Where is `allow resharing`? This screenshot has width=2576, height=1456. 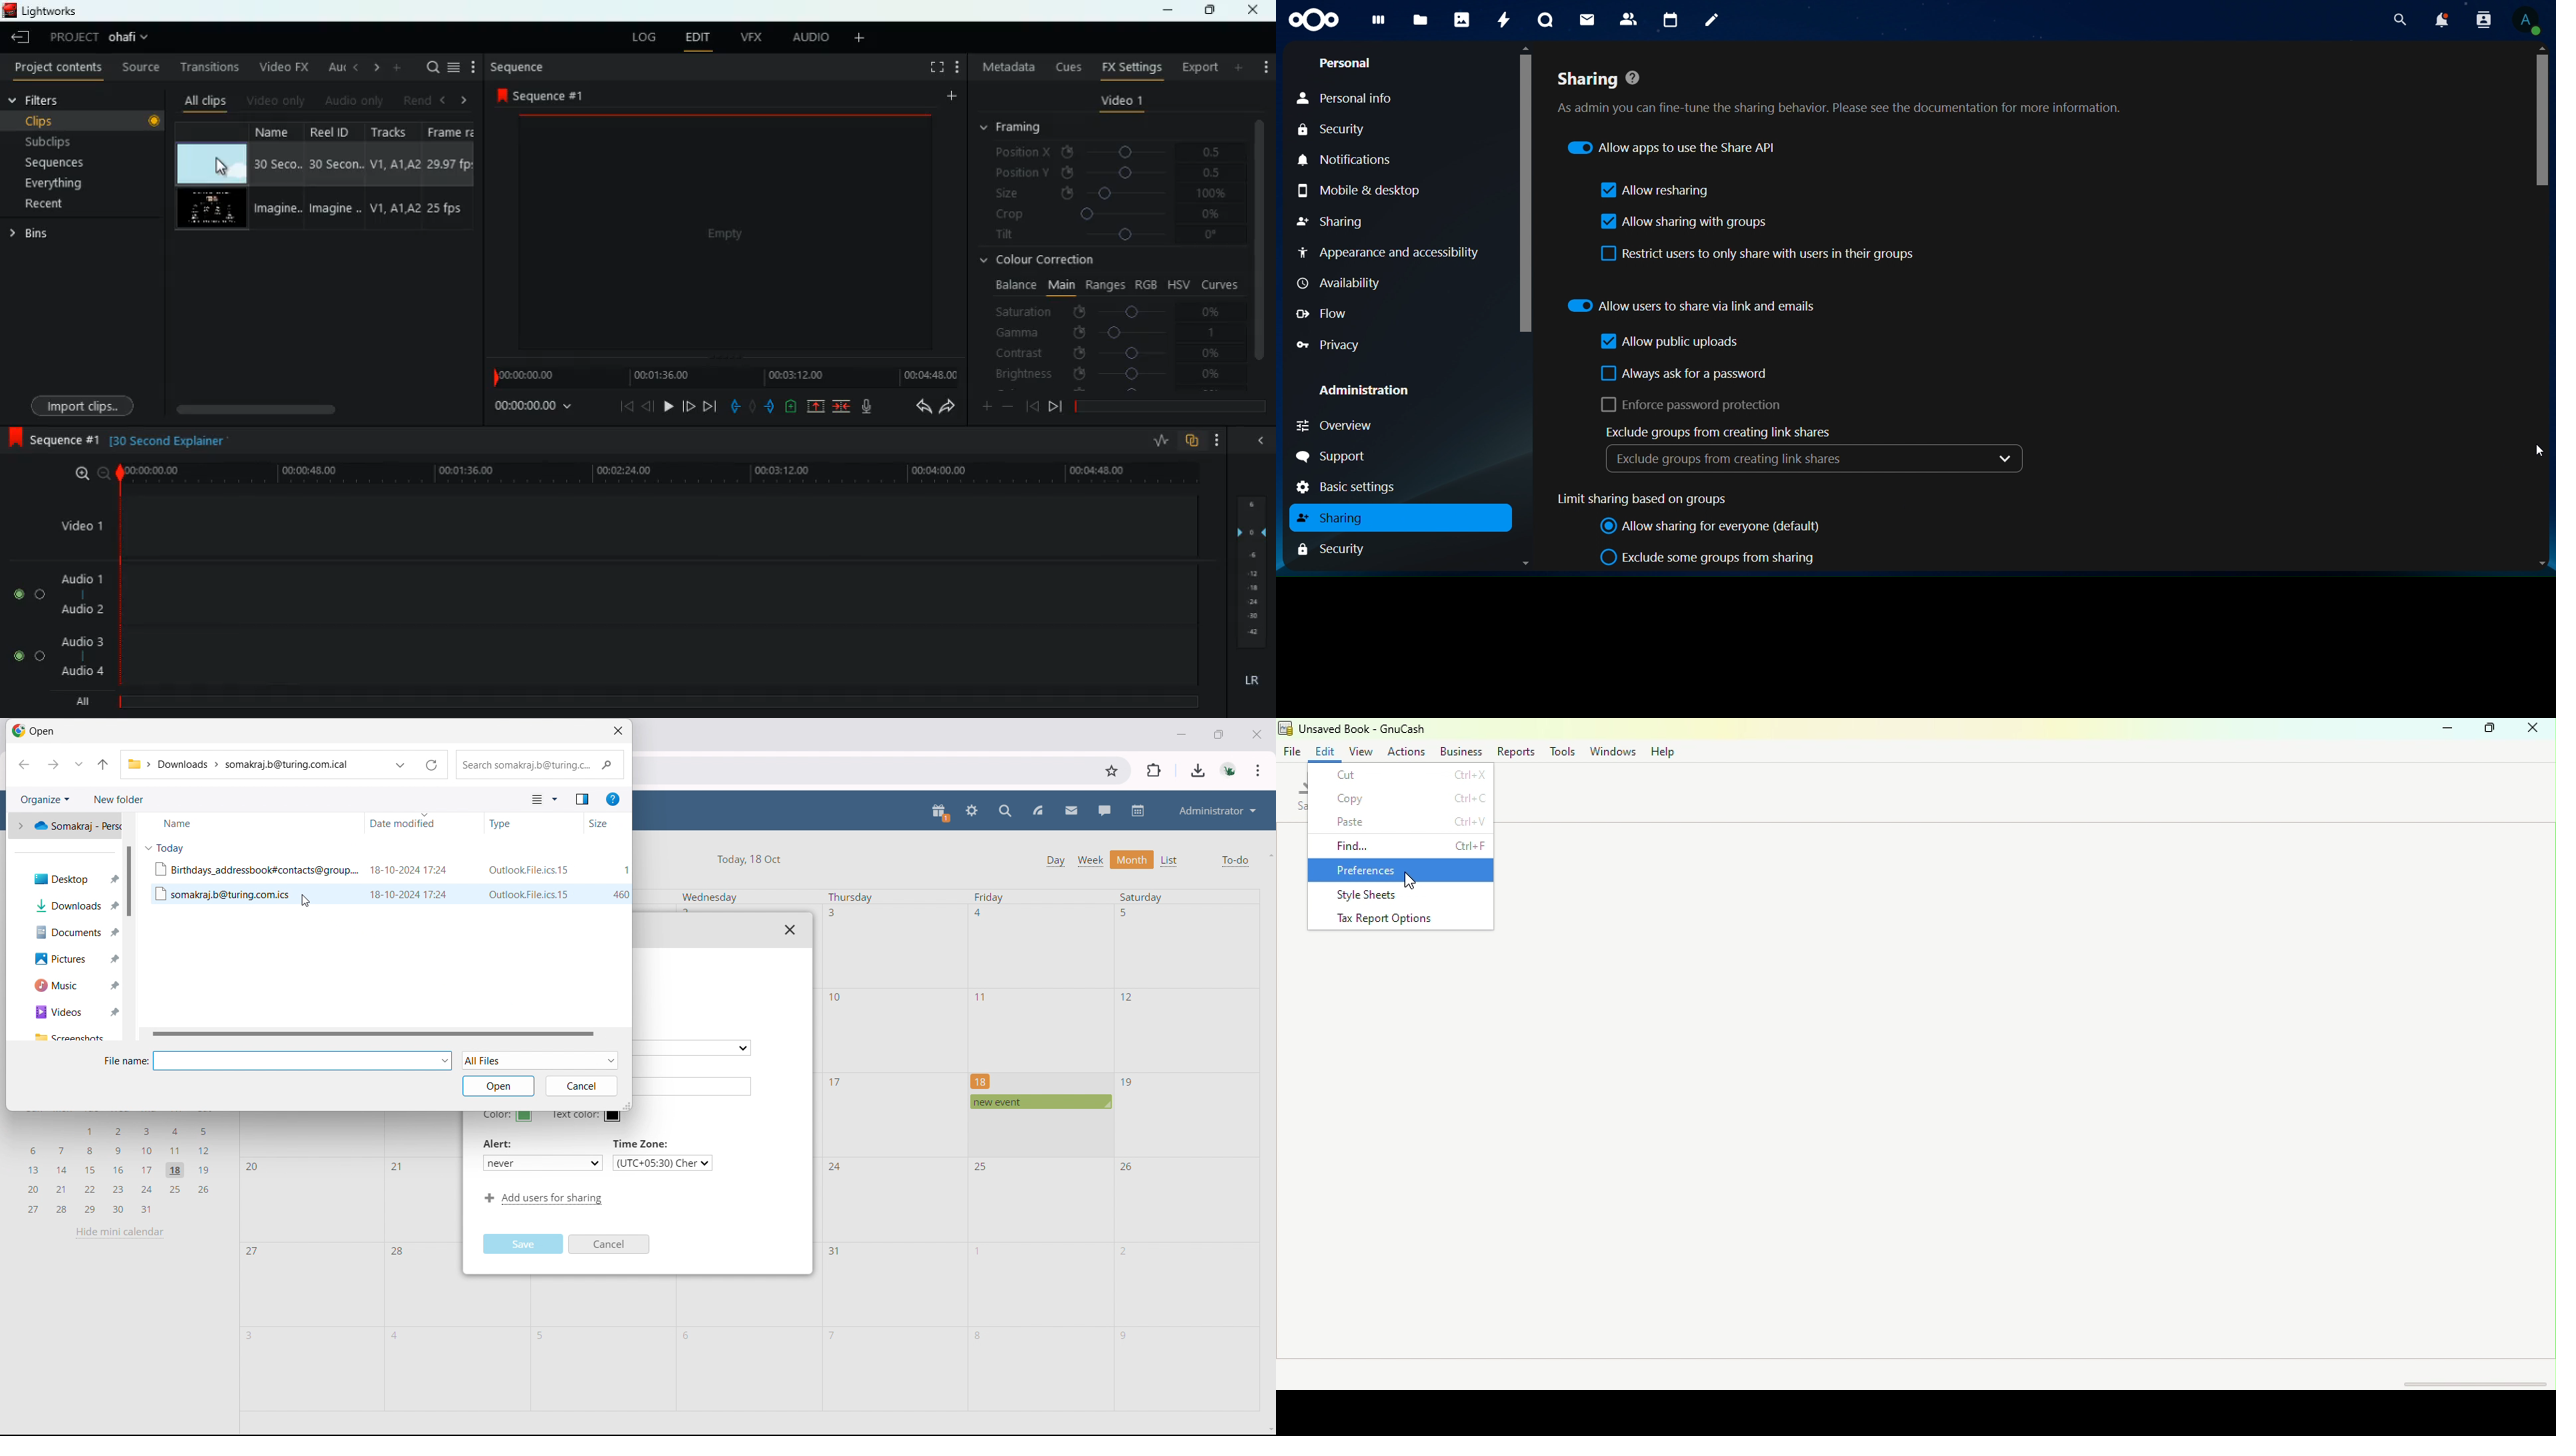
allow resharing is located at coordinates (1655, 191).